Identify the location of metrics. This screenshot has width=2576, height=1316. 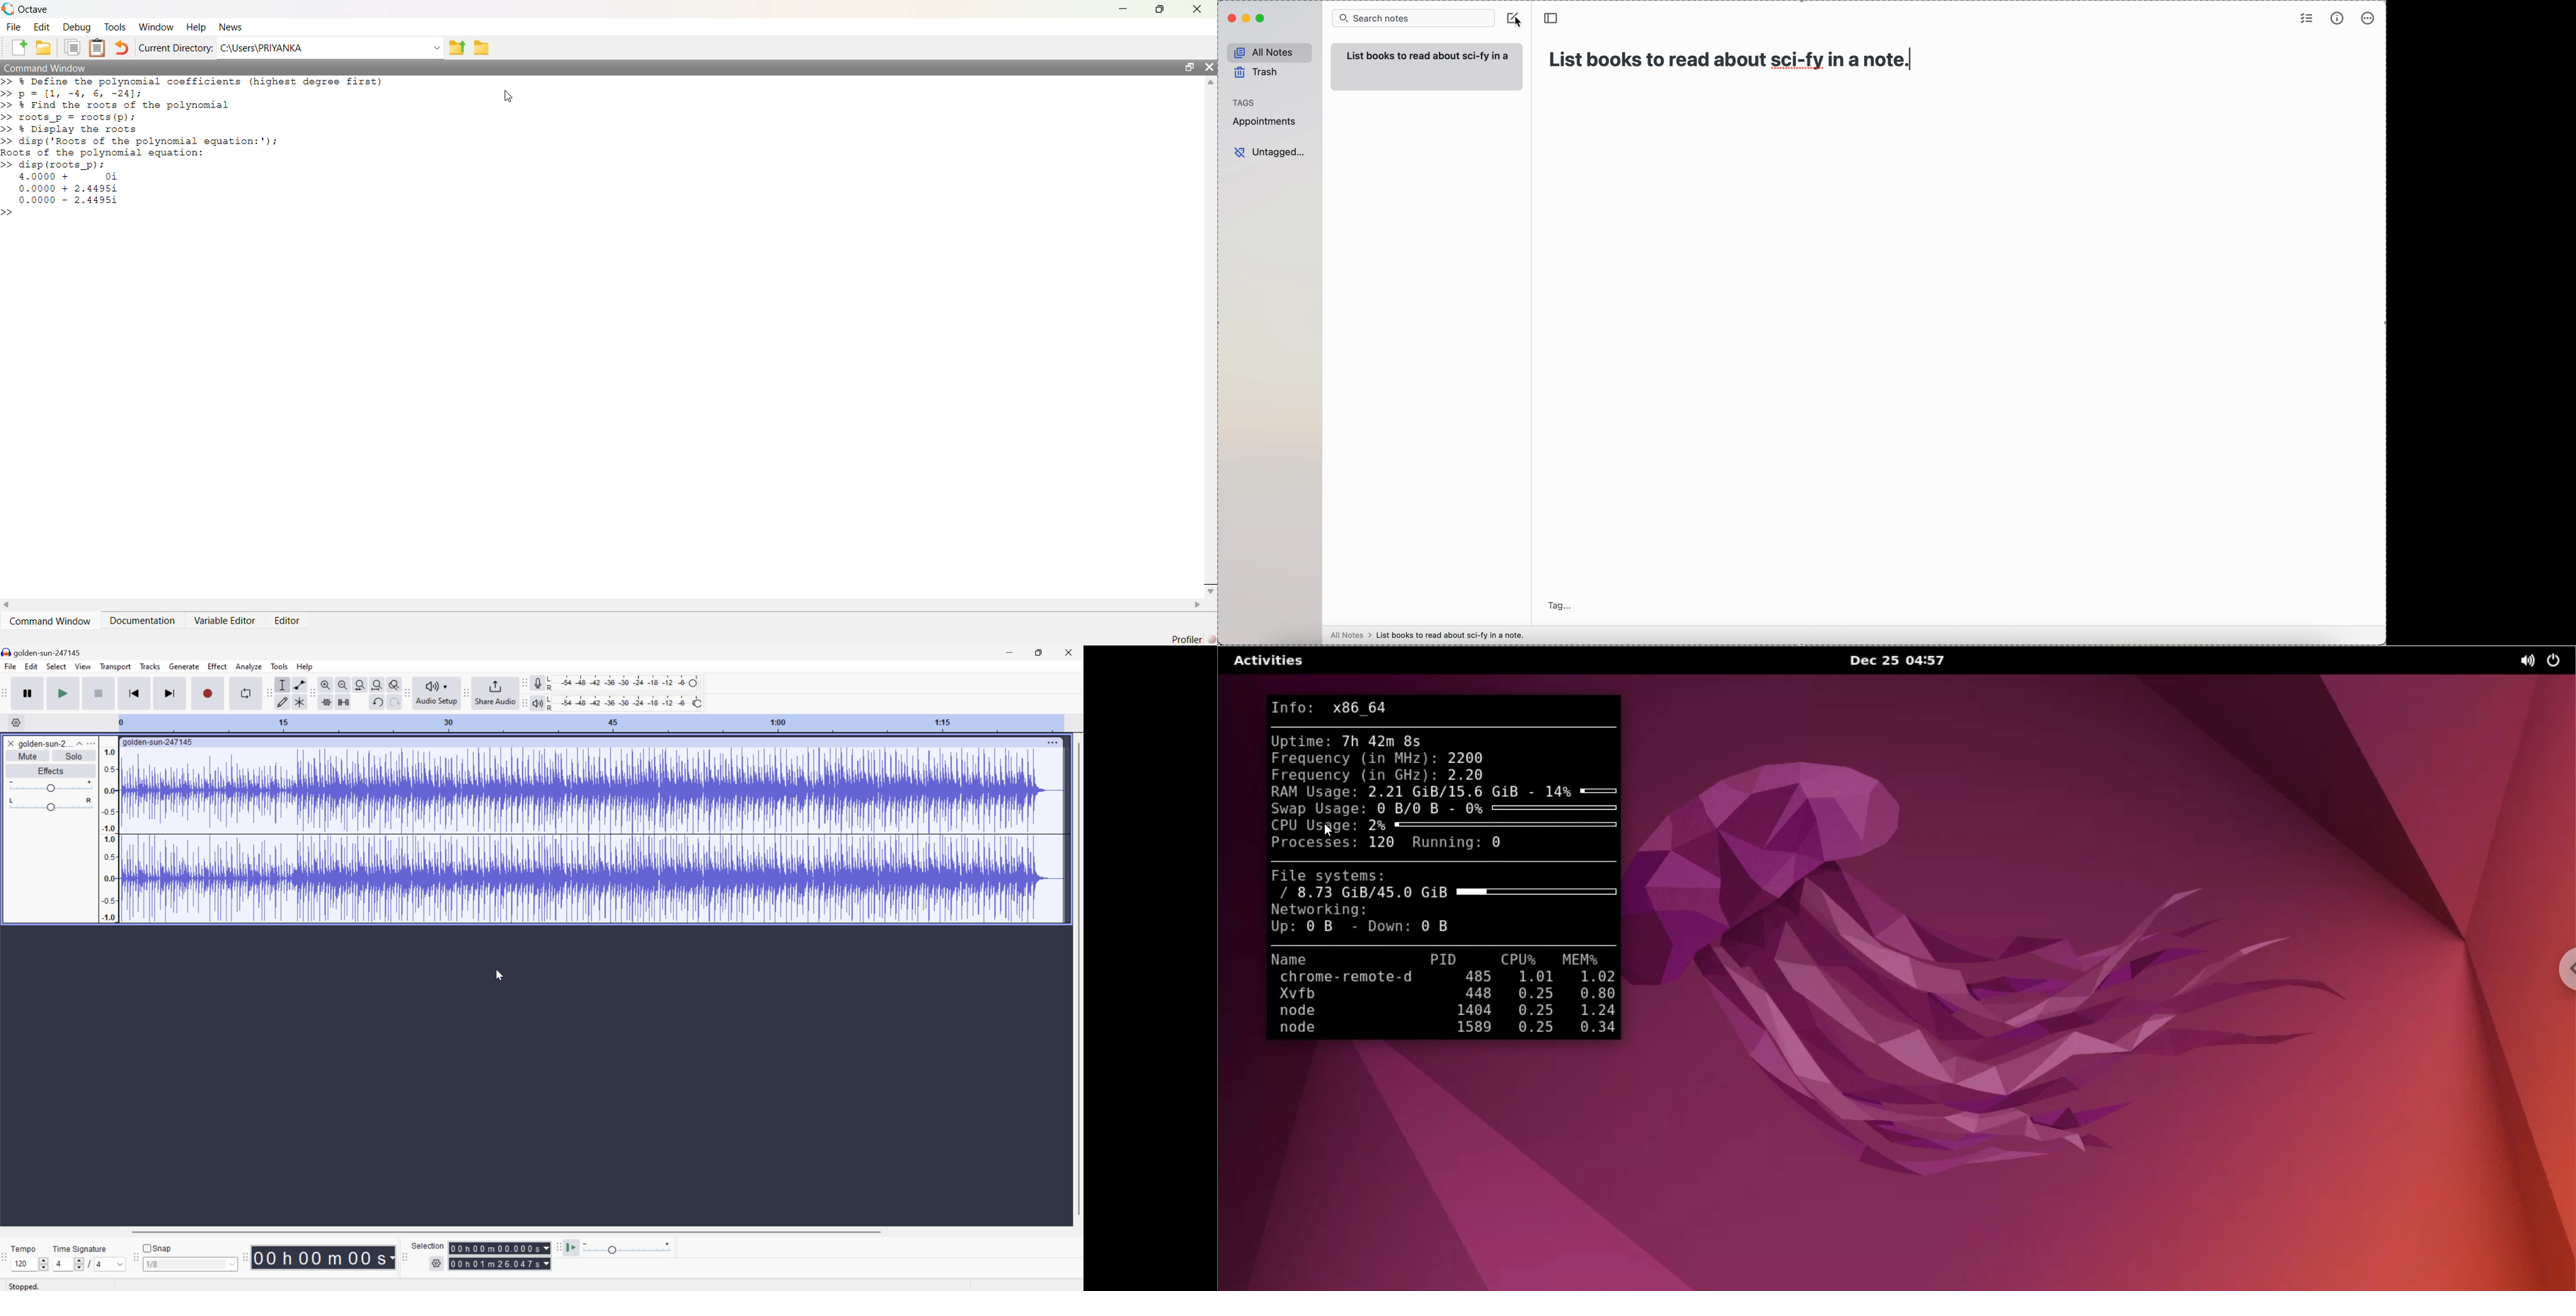
(2338, 19).